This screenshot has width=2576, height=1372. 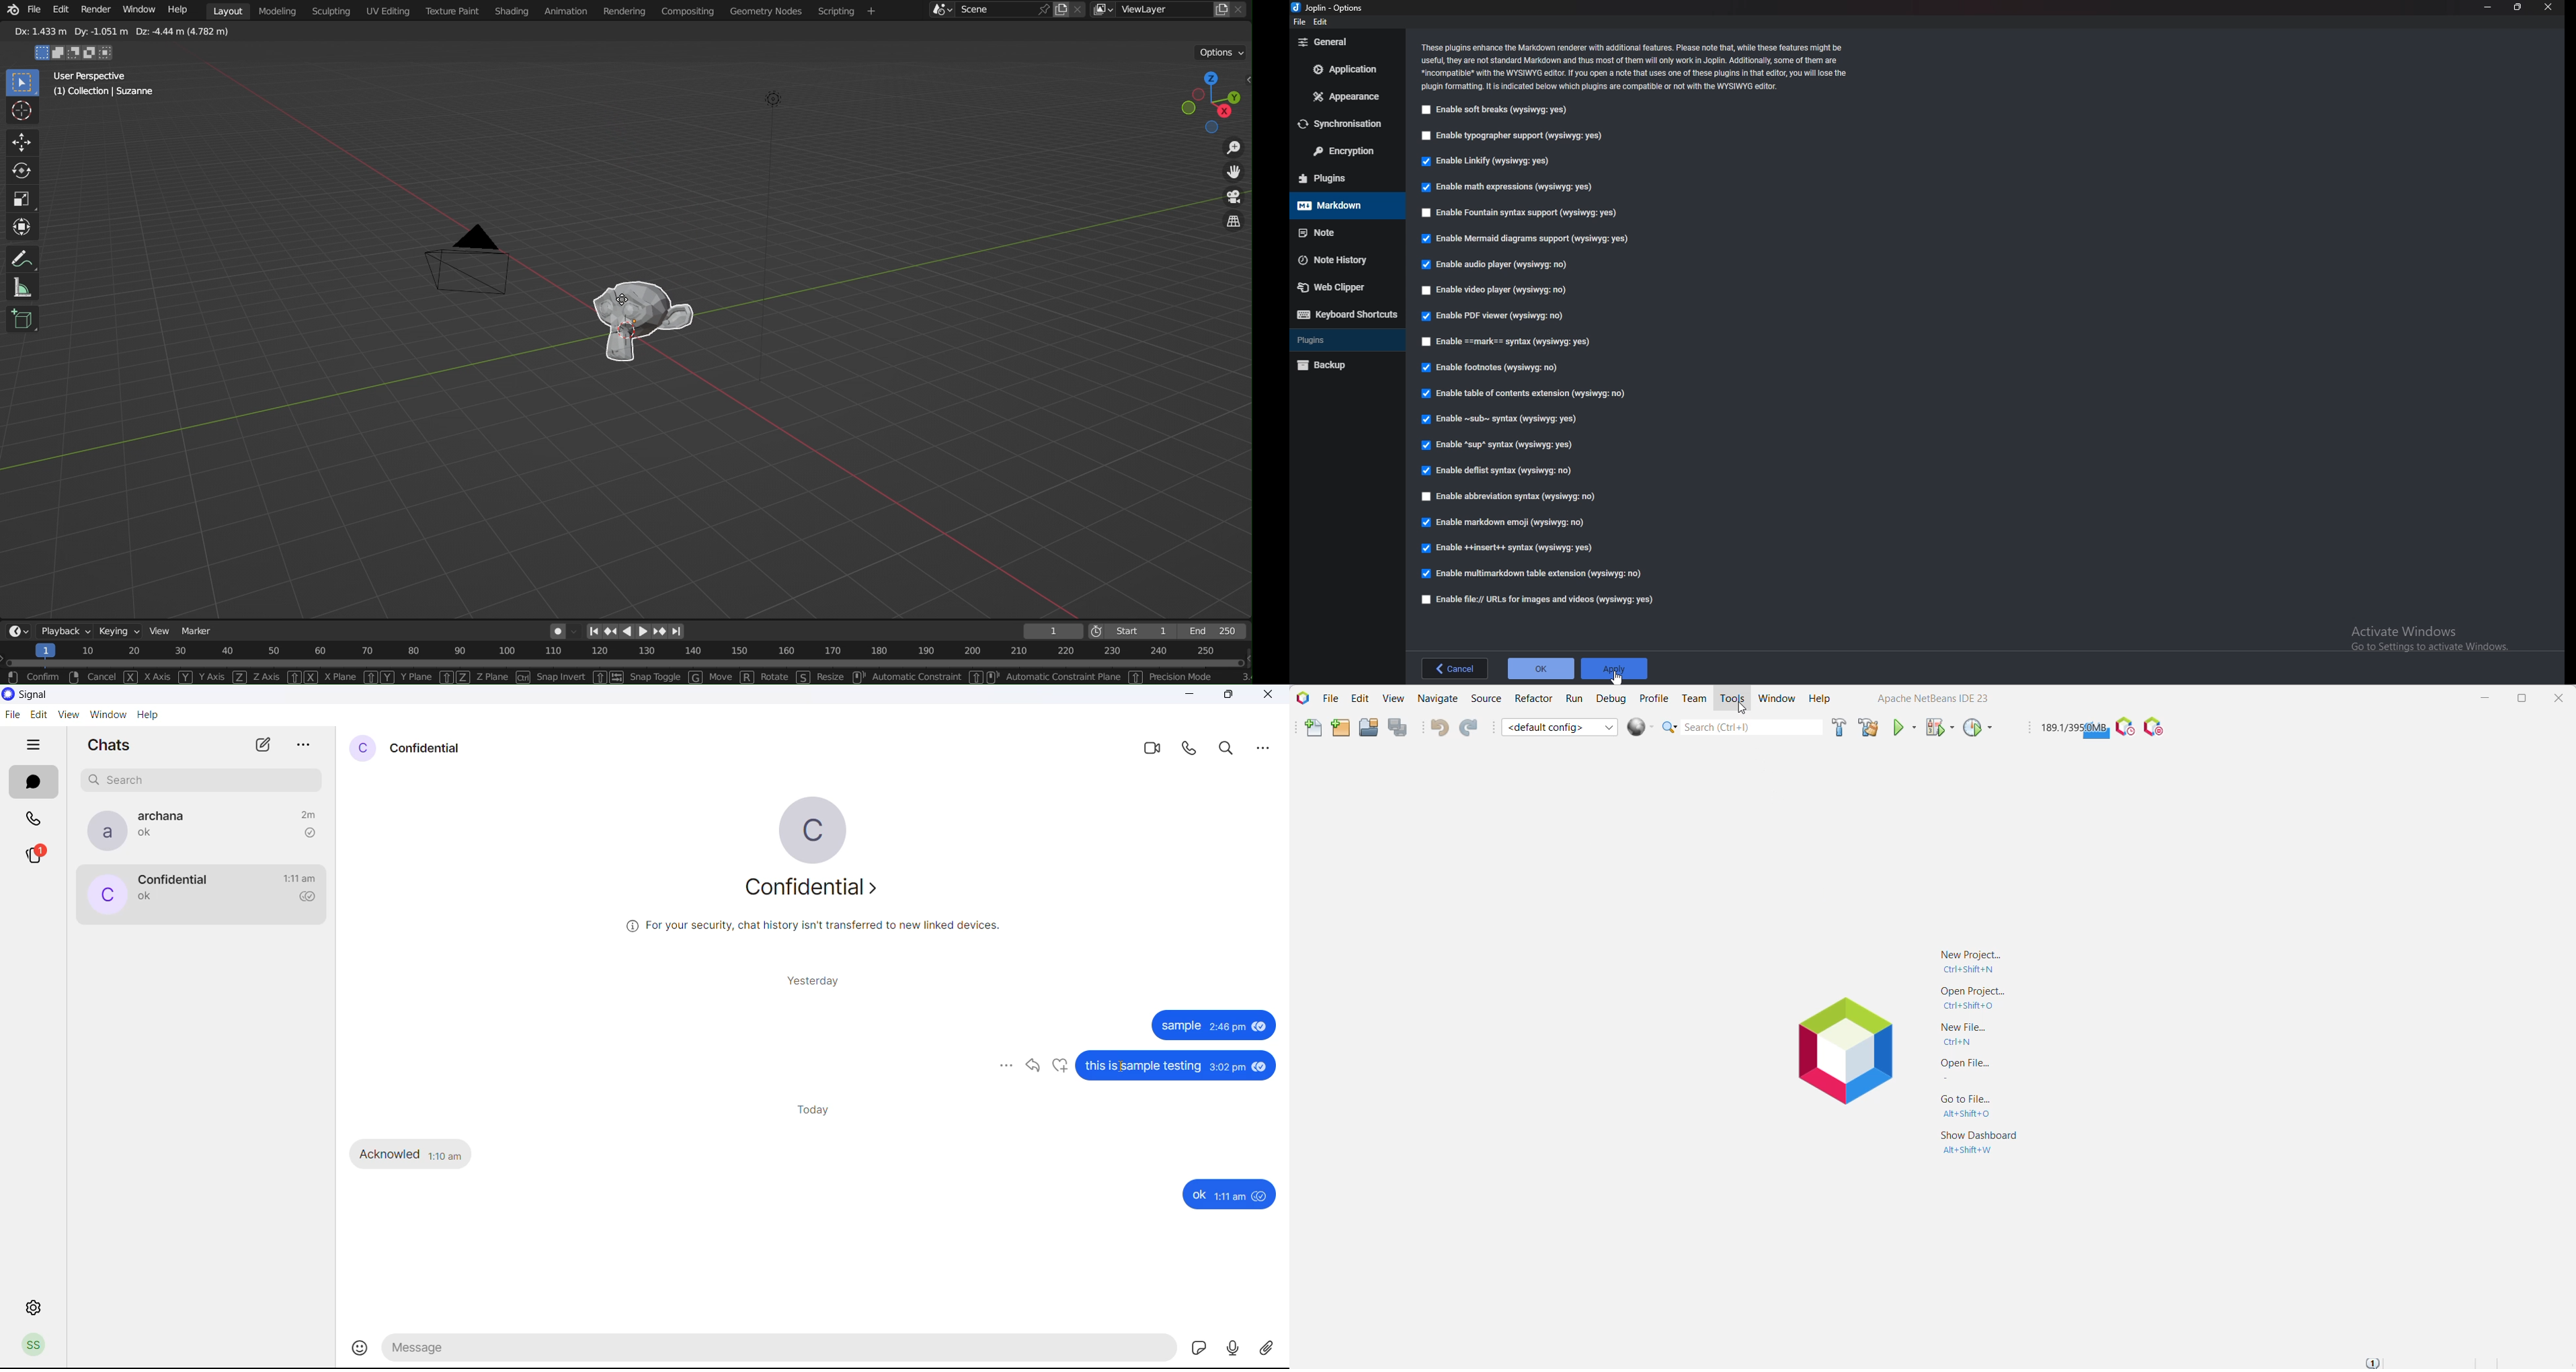 What do you see at coordinates (1619, 679) in the screenshot?
I see `cursor` at bounding box center [1619, 679].